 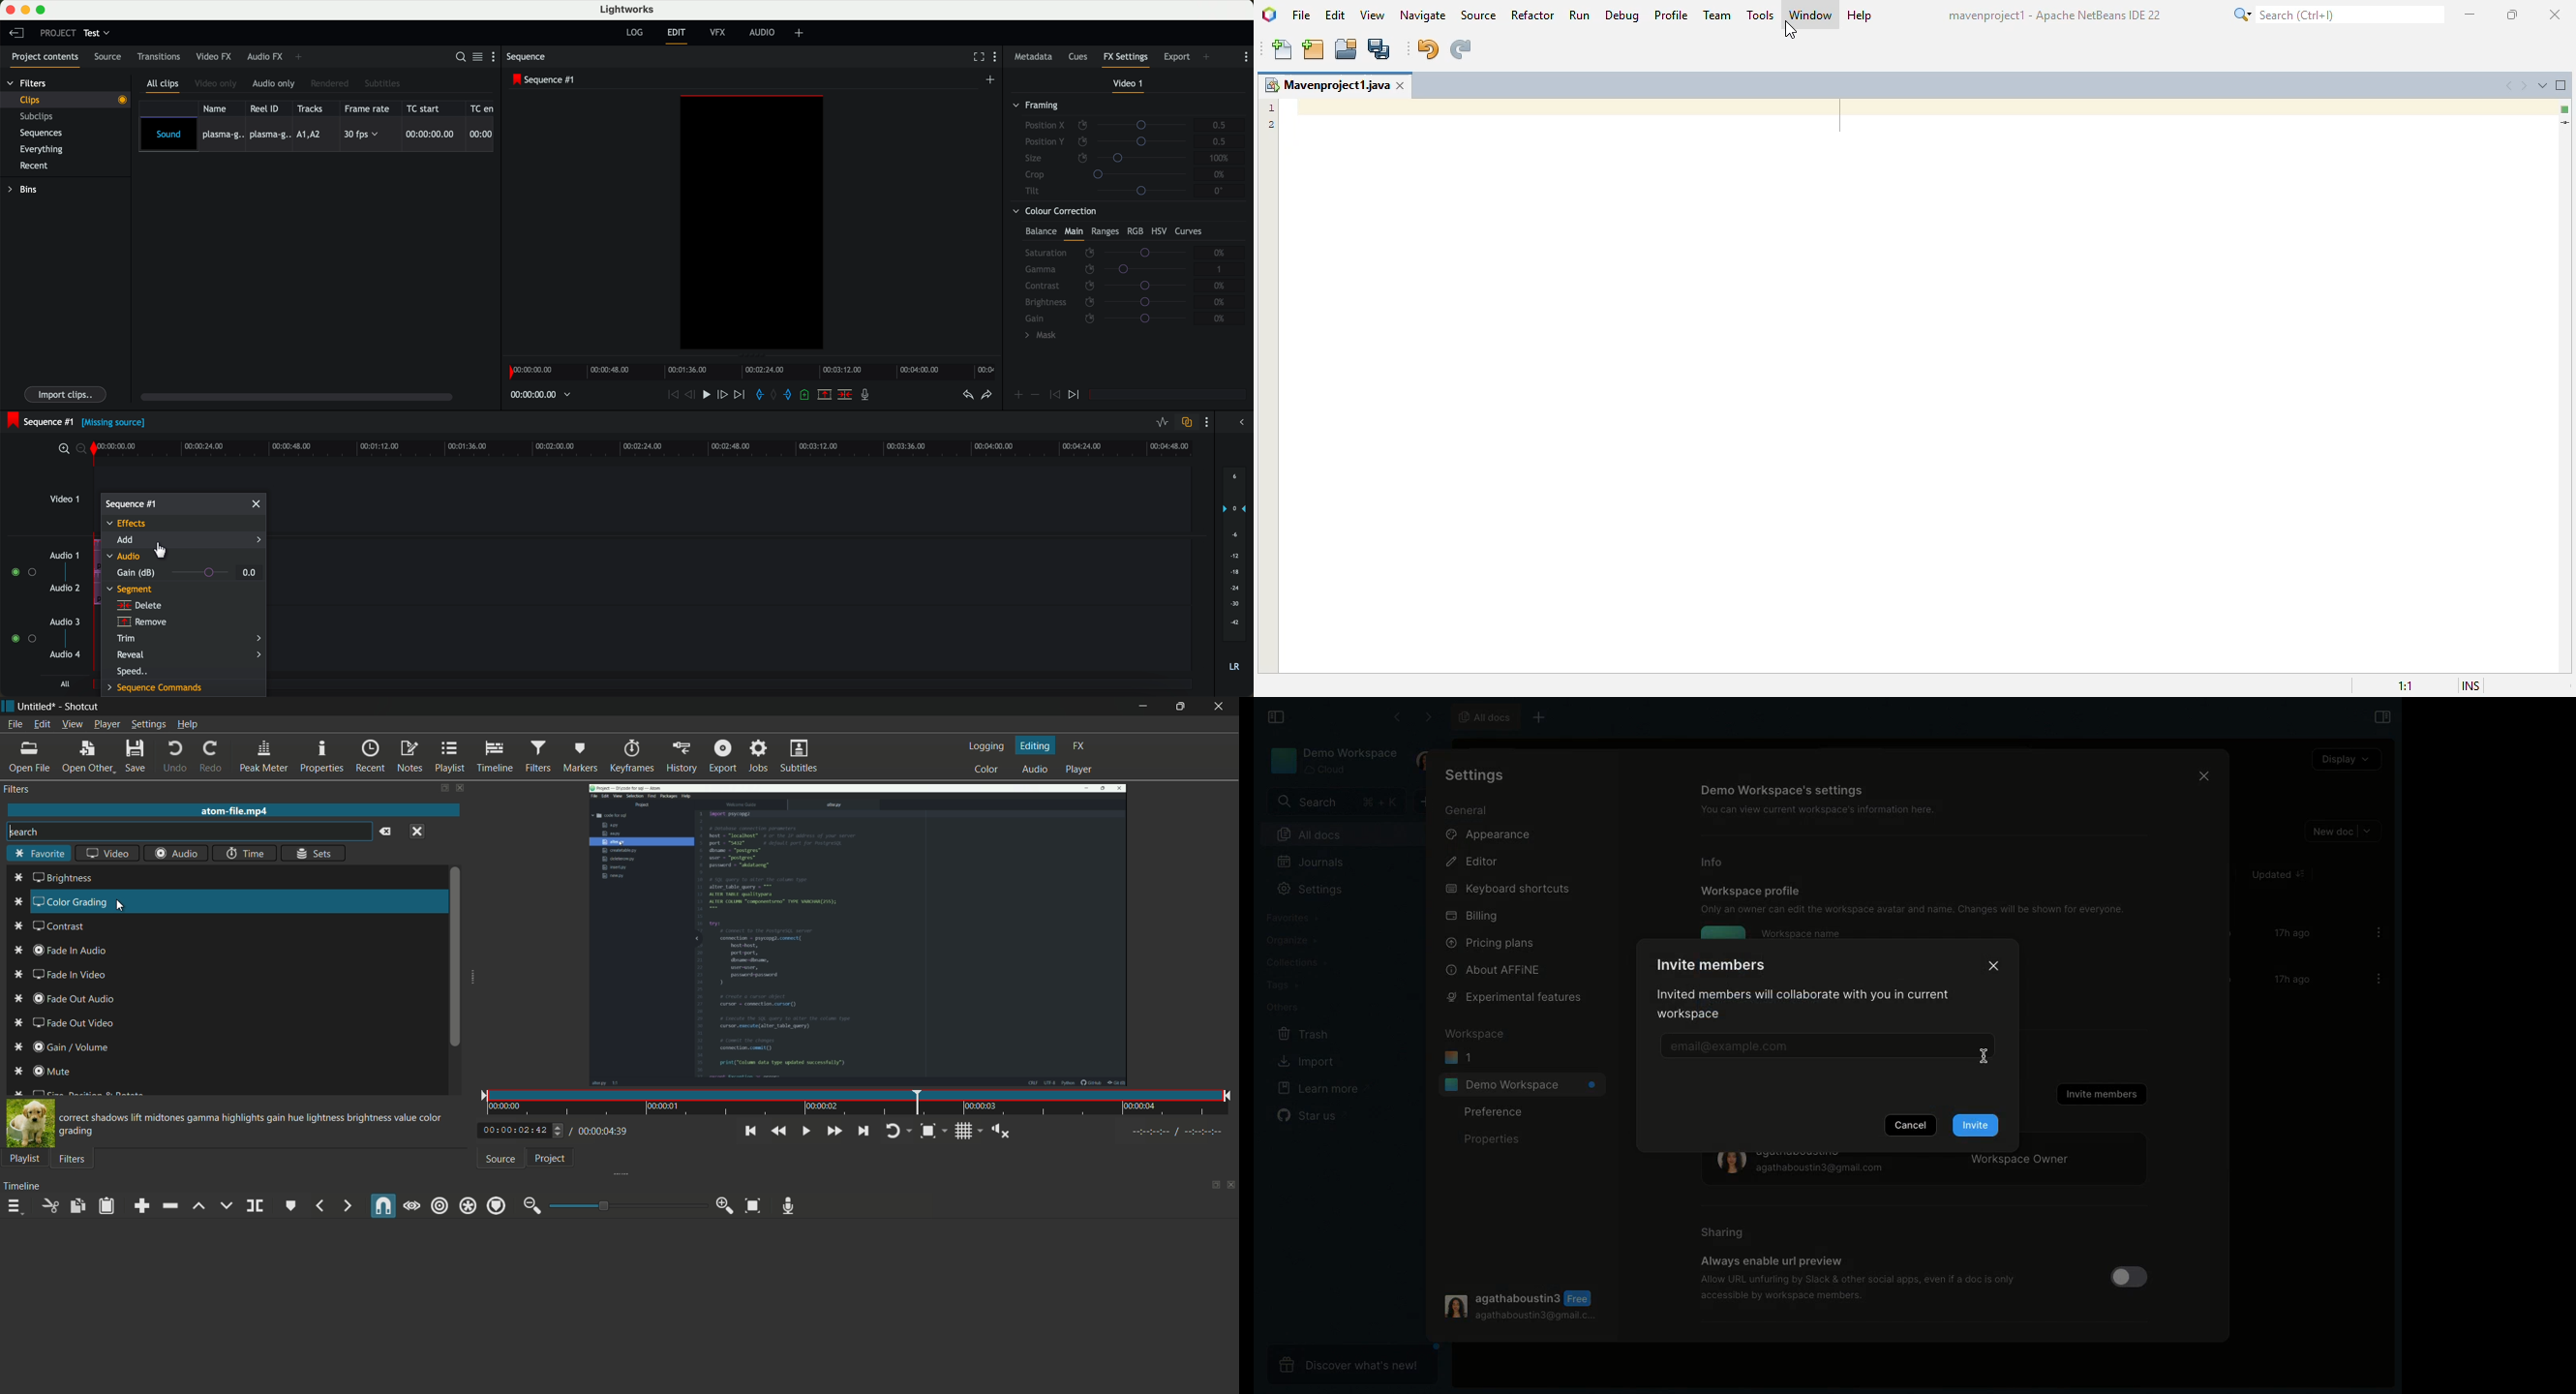 What do you see at coordinates (264, 757) in the screenshot?
I see `peak meter` at bounding box center [264, 757].